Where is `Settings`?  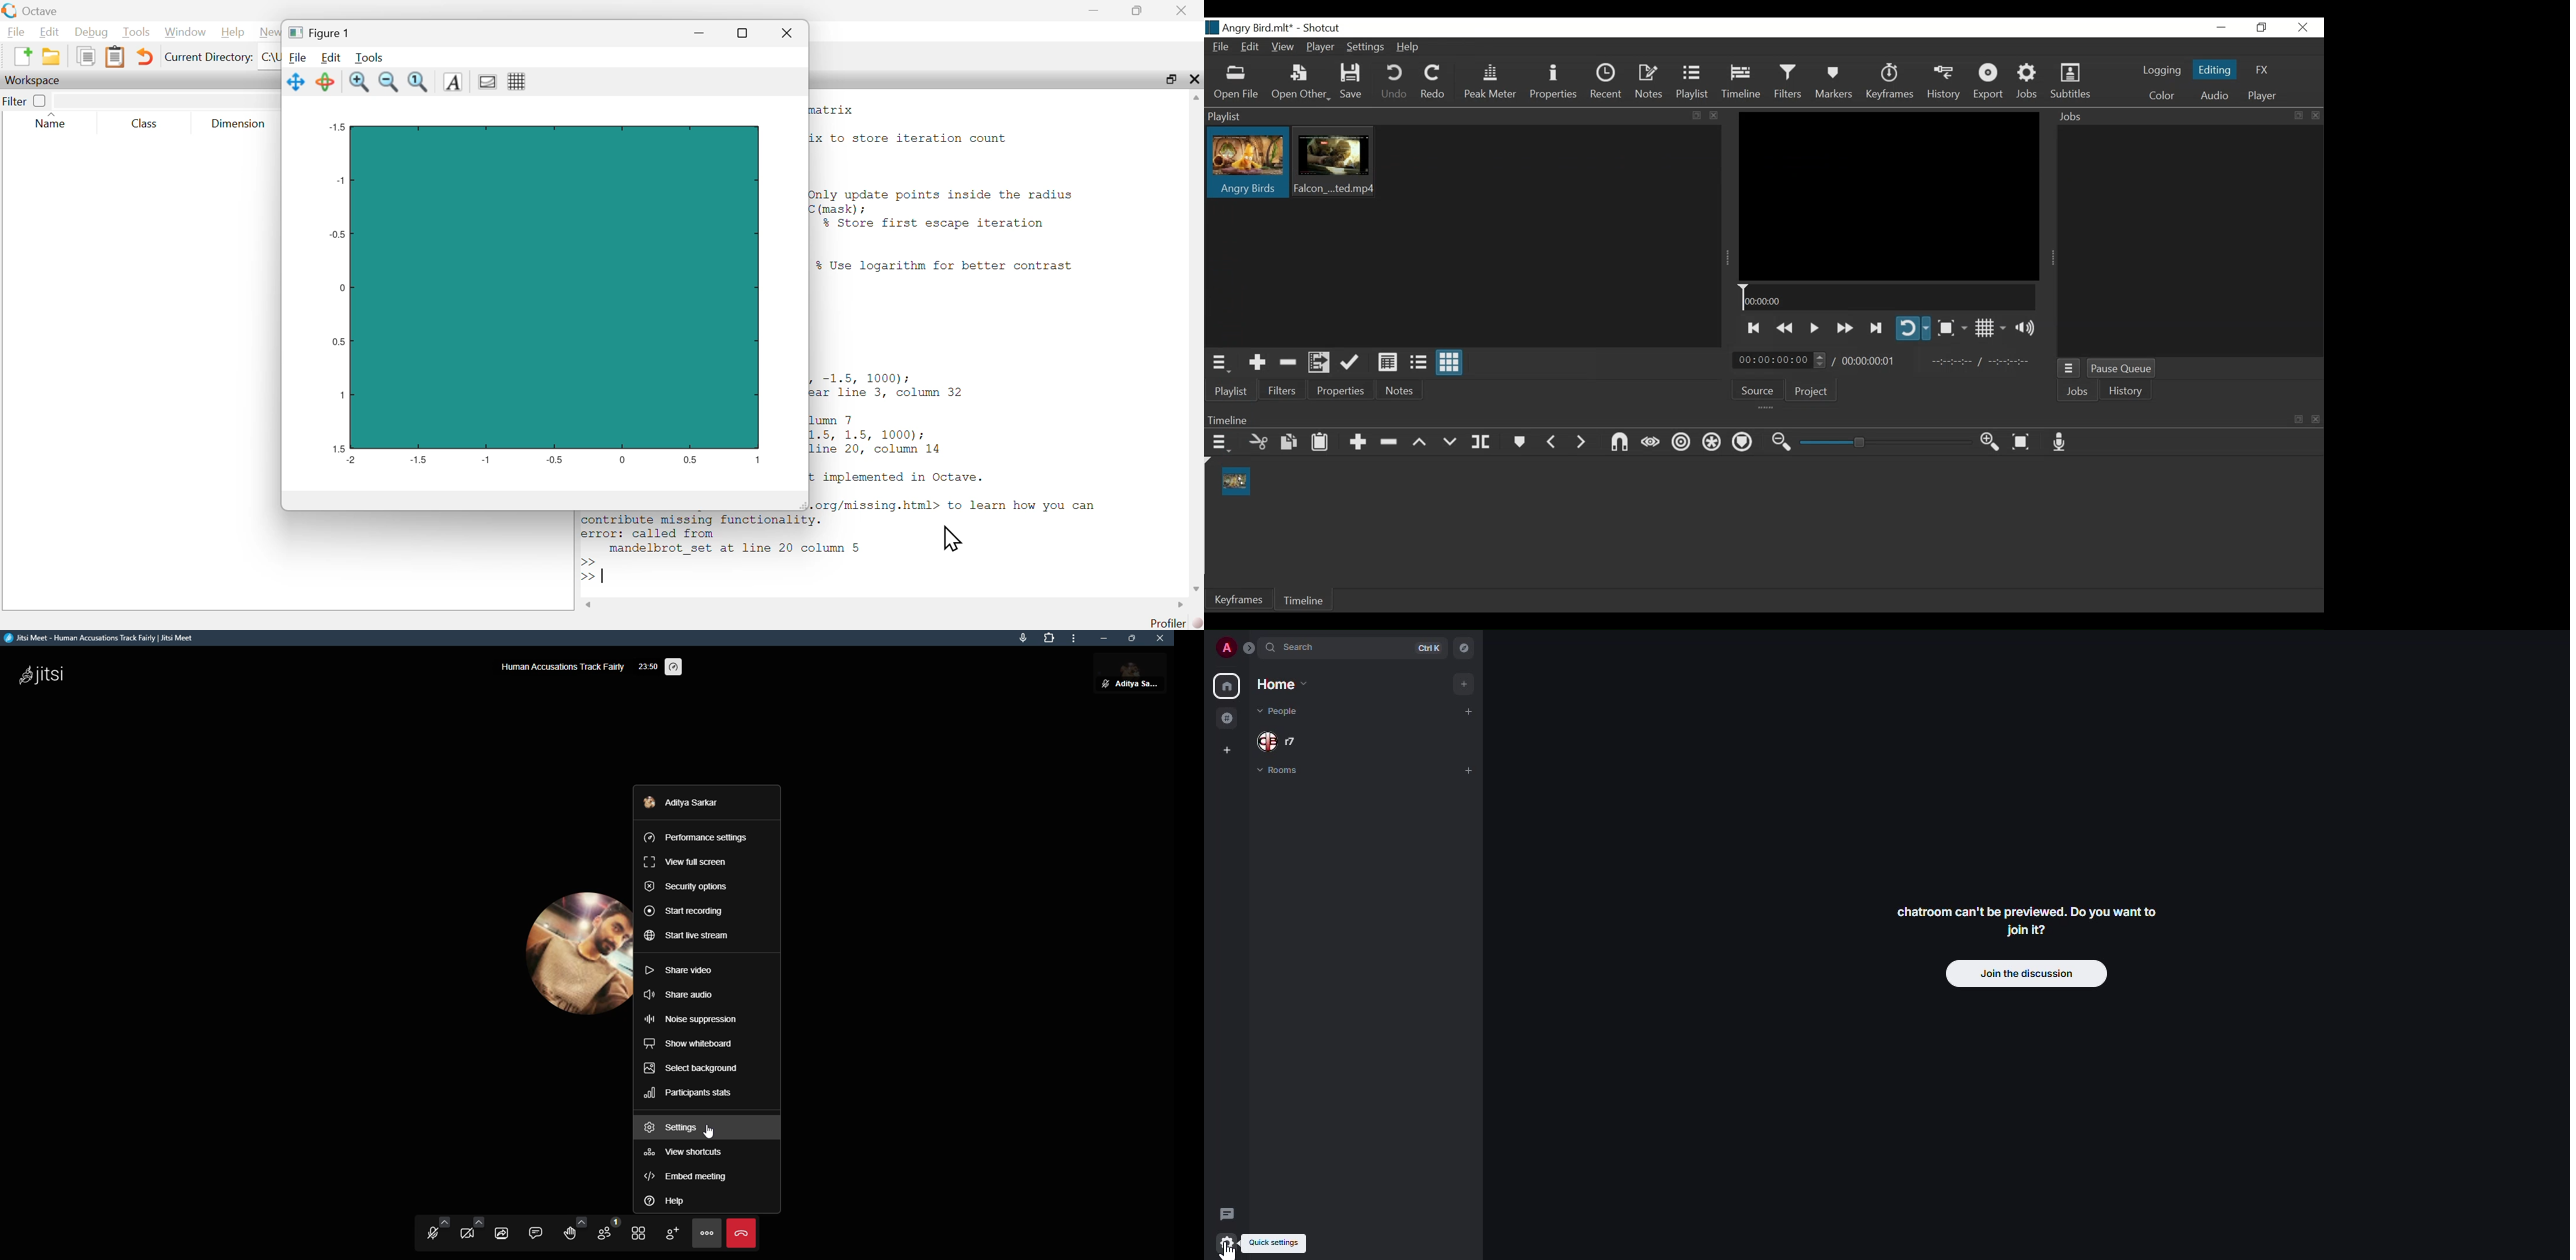 Settings is located at coordinates (1367, 47).